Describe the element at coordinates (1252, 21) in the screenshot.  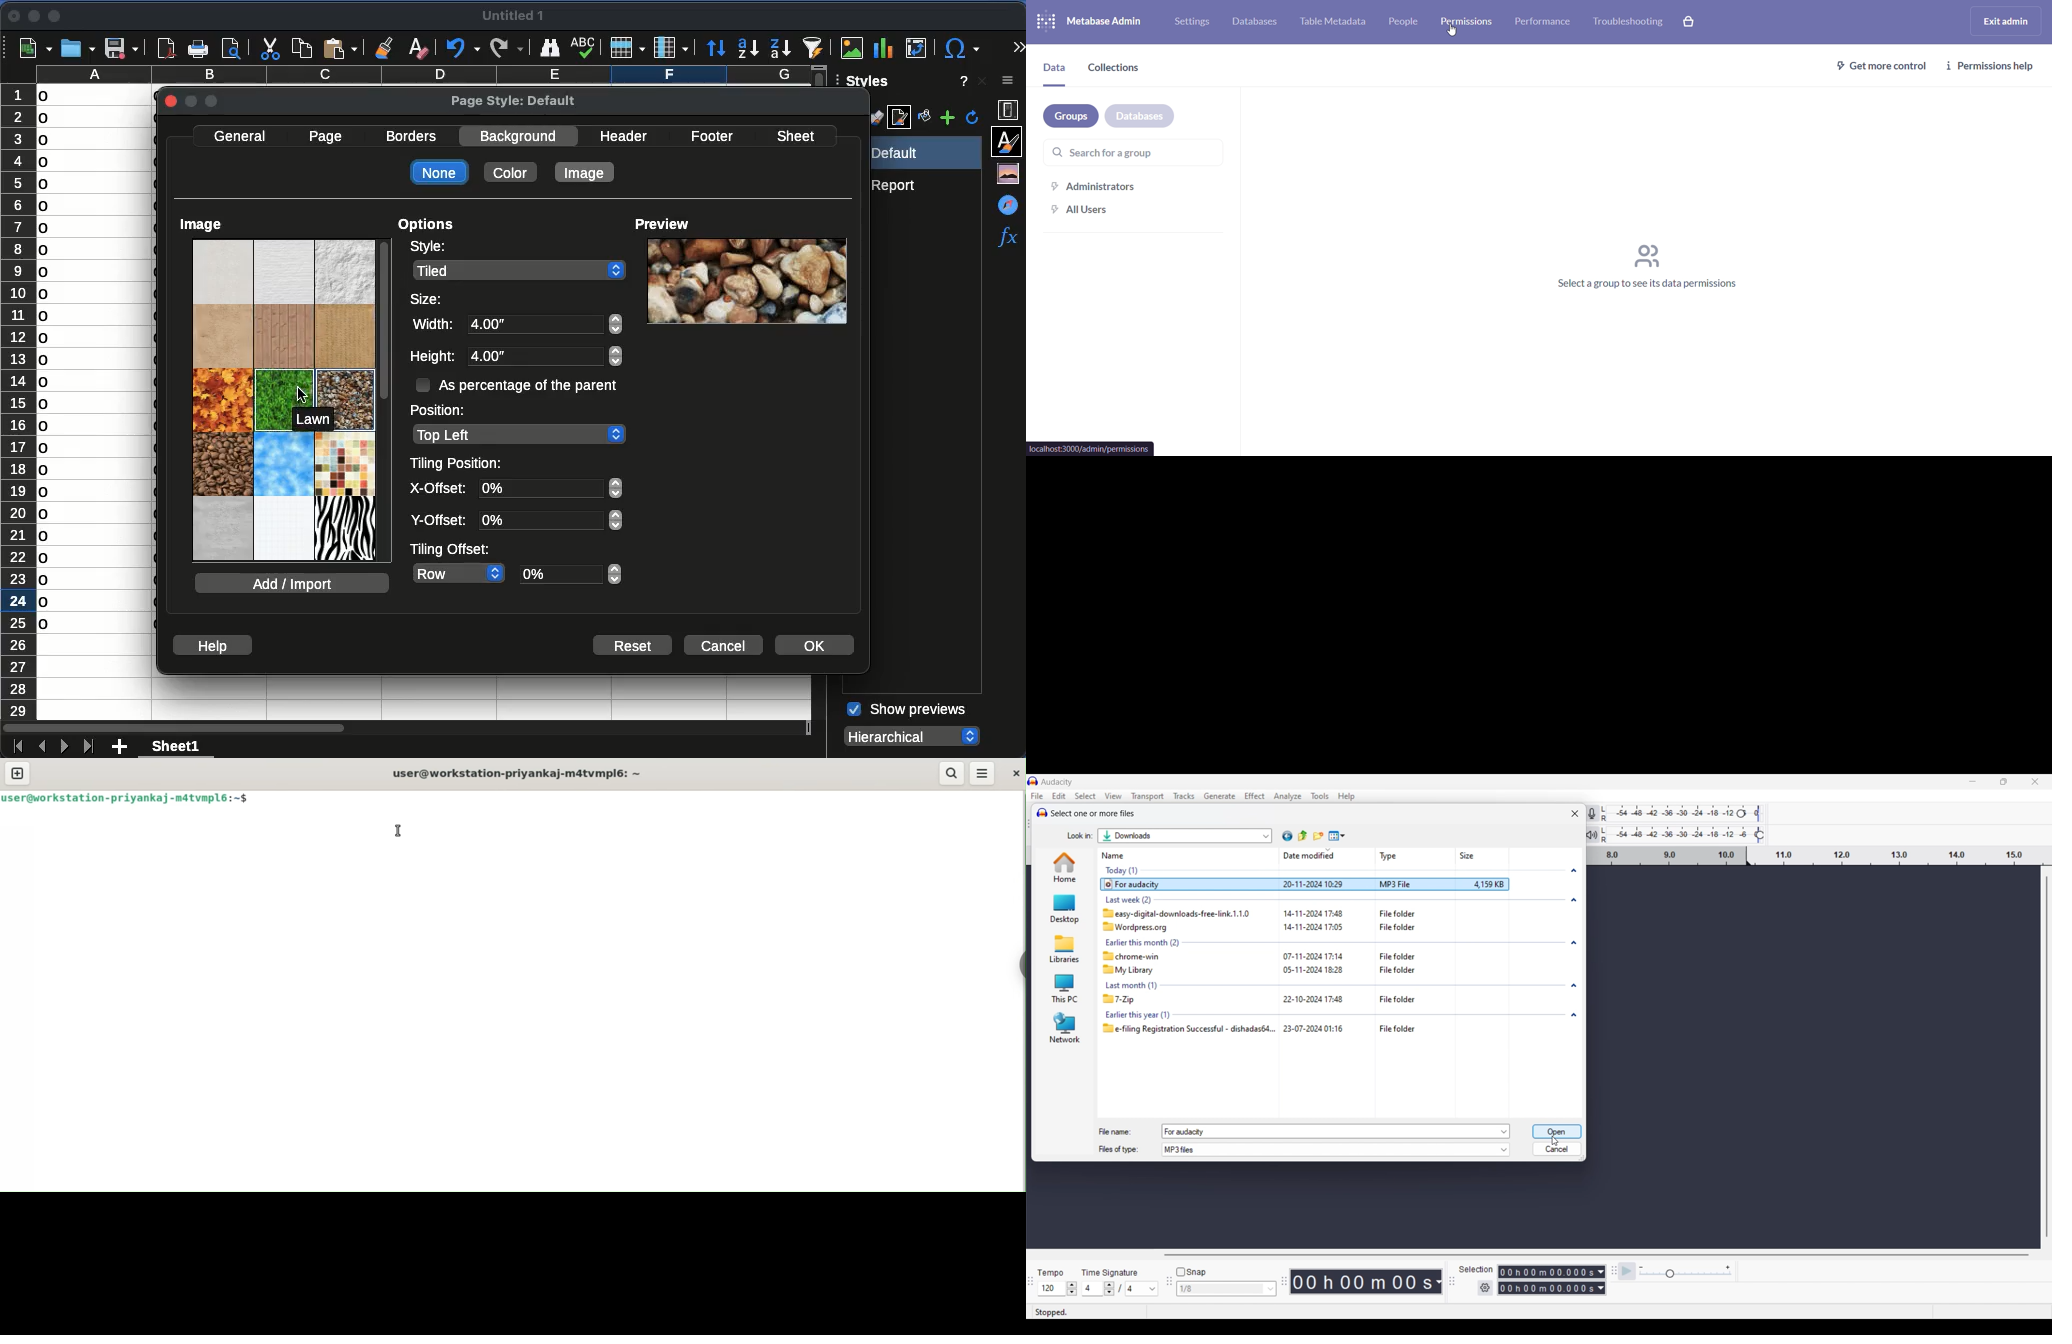
I see `database` at that location.